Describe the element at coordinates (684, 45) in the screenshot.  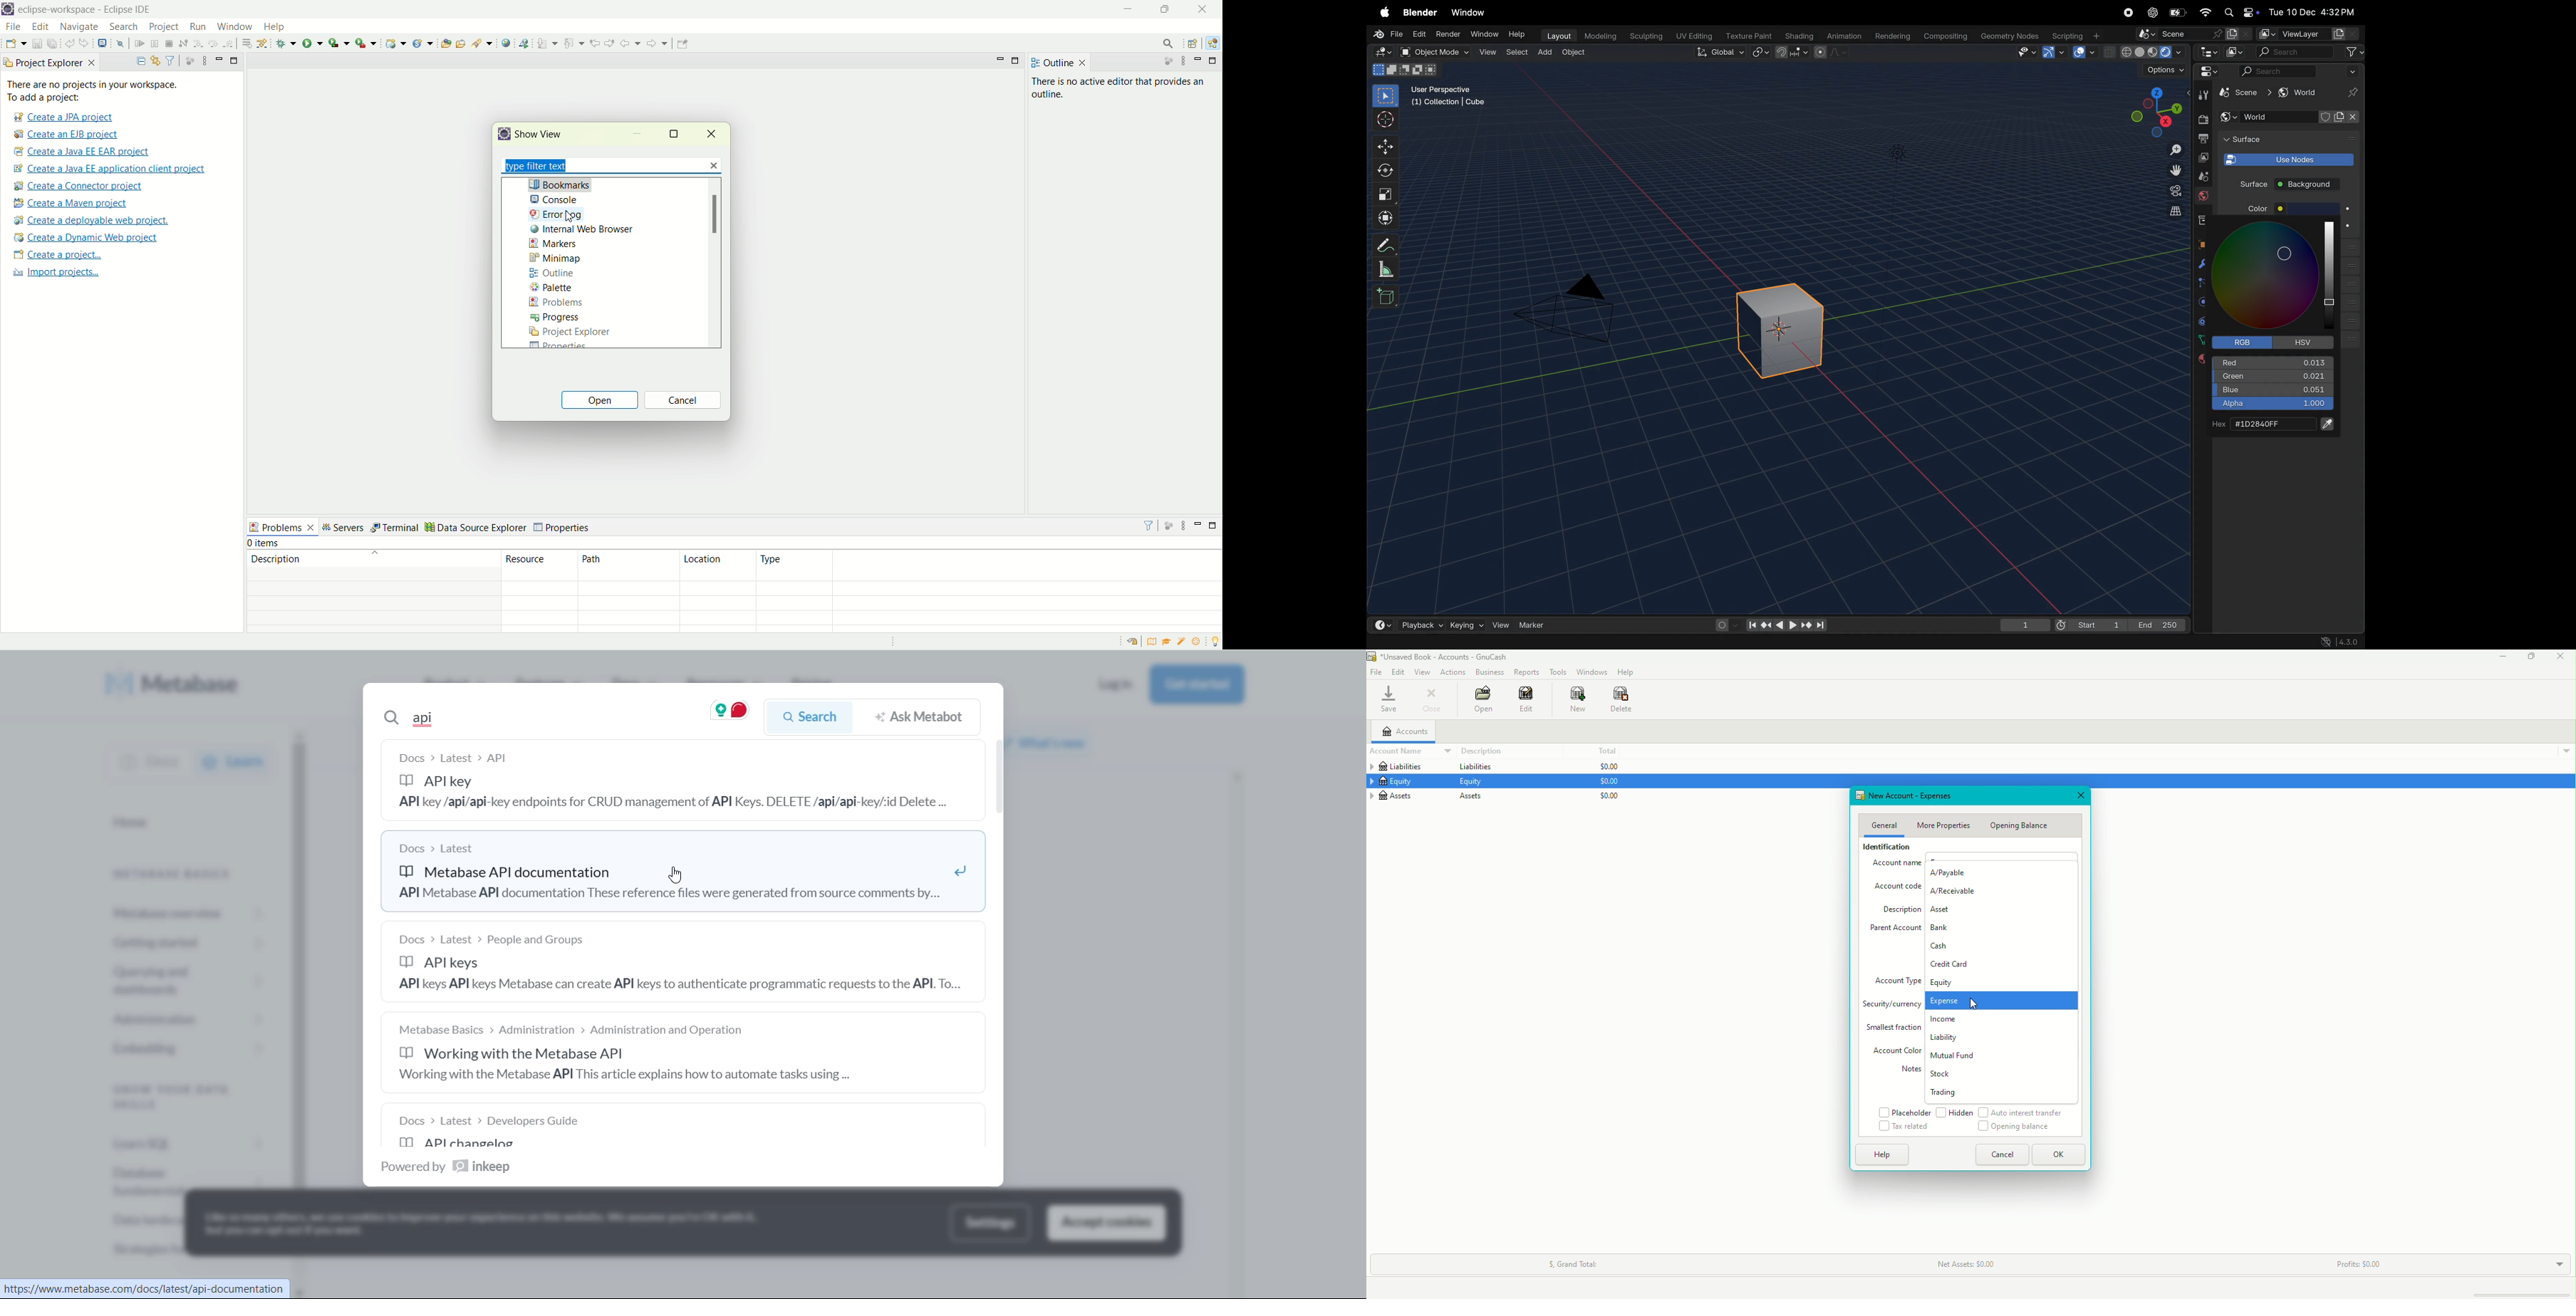
I see `pin editor` at that location.